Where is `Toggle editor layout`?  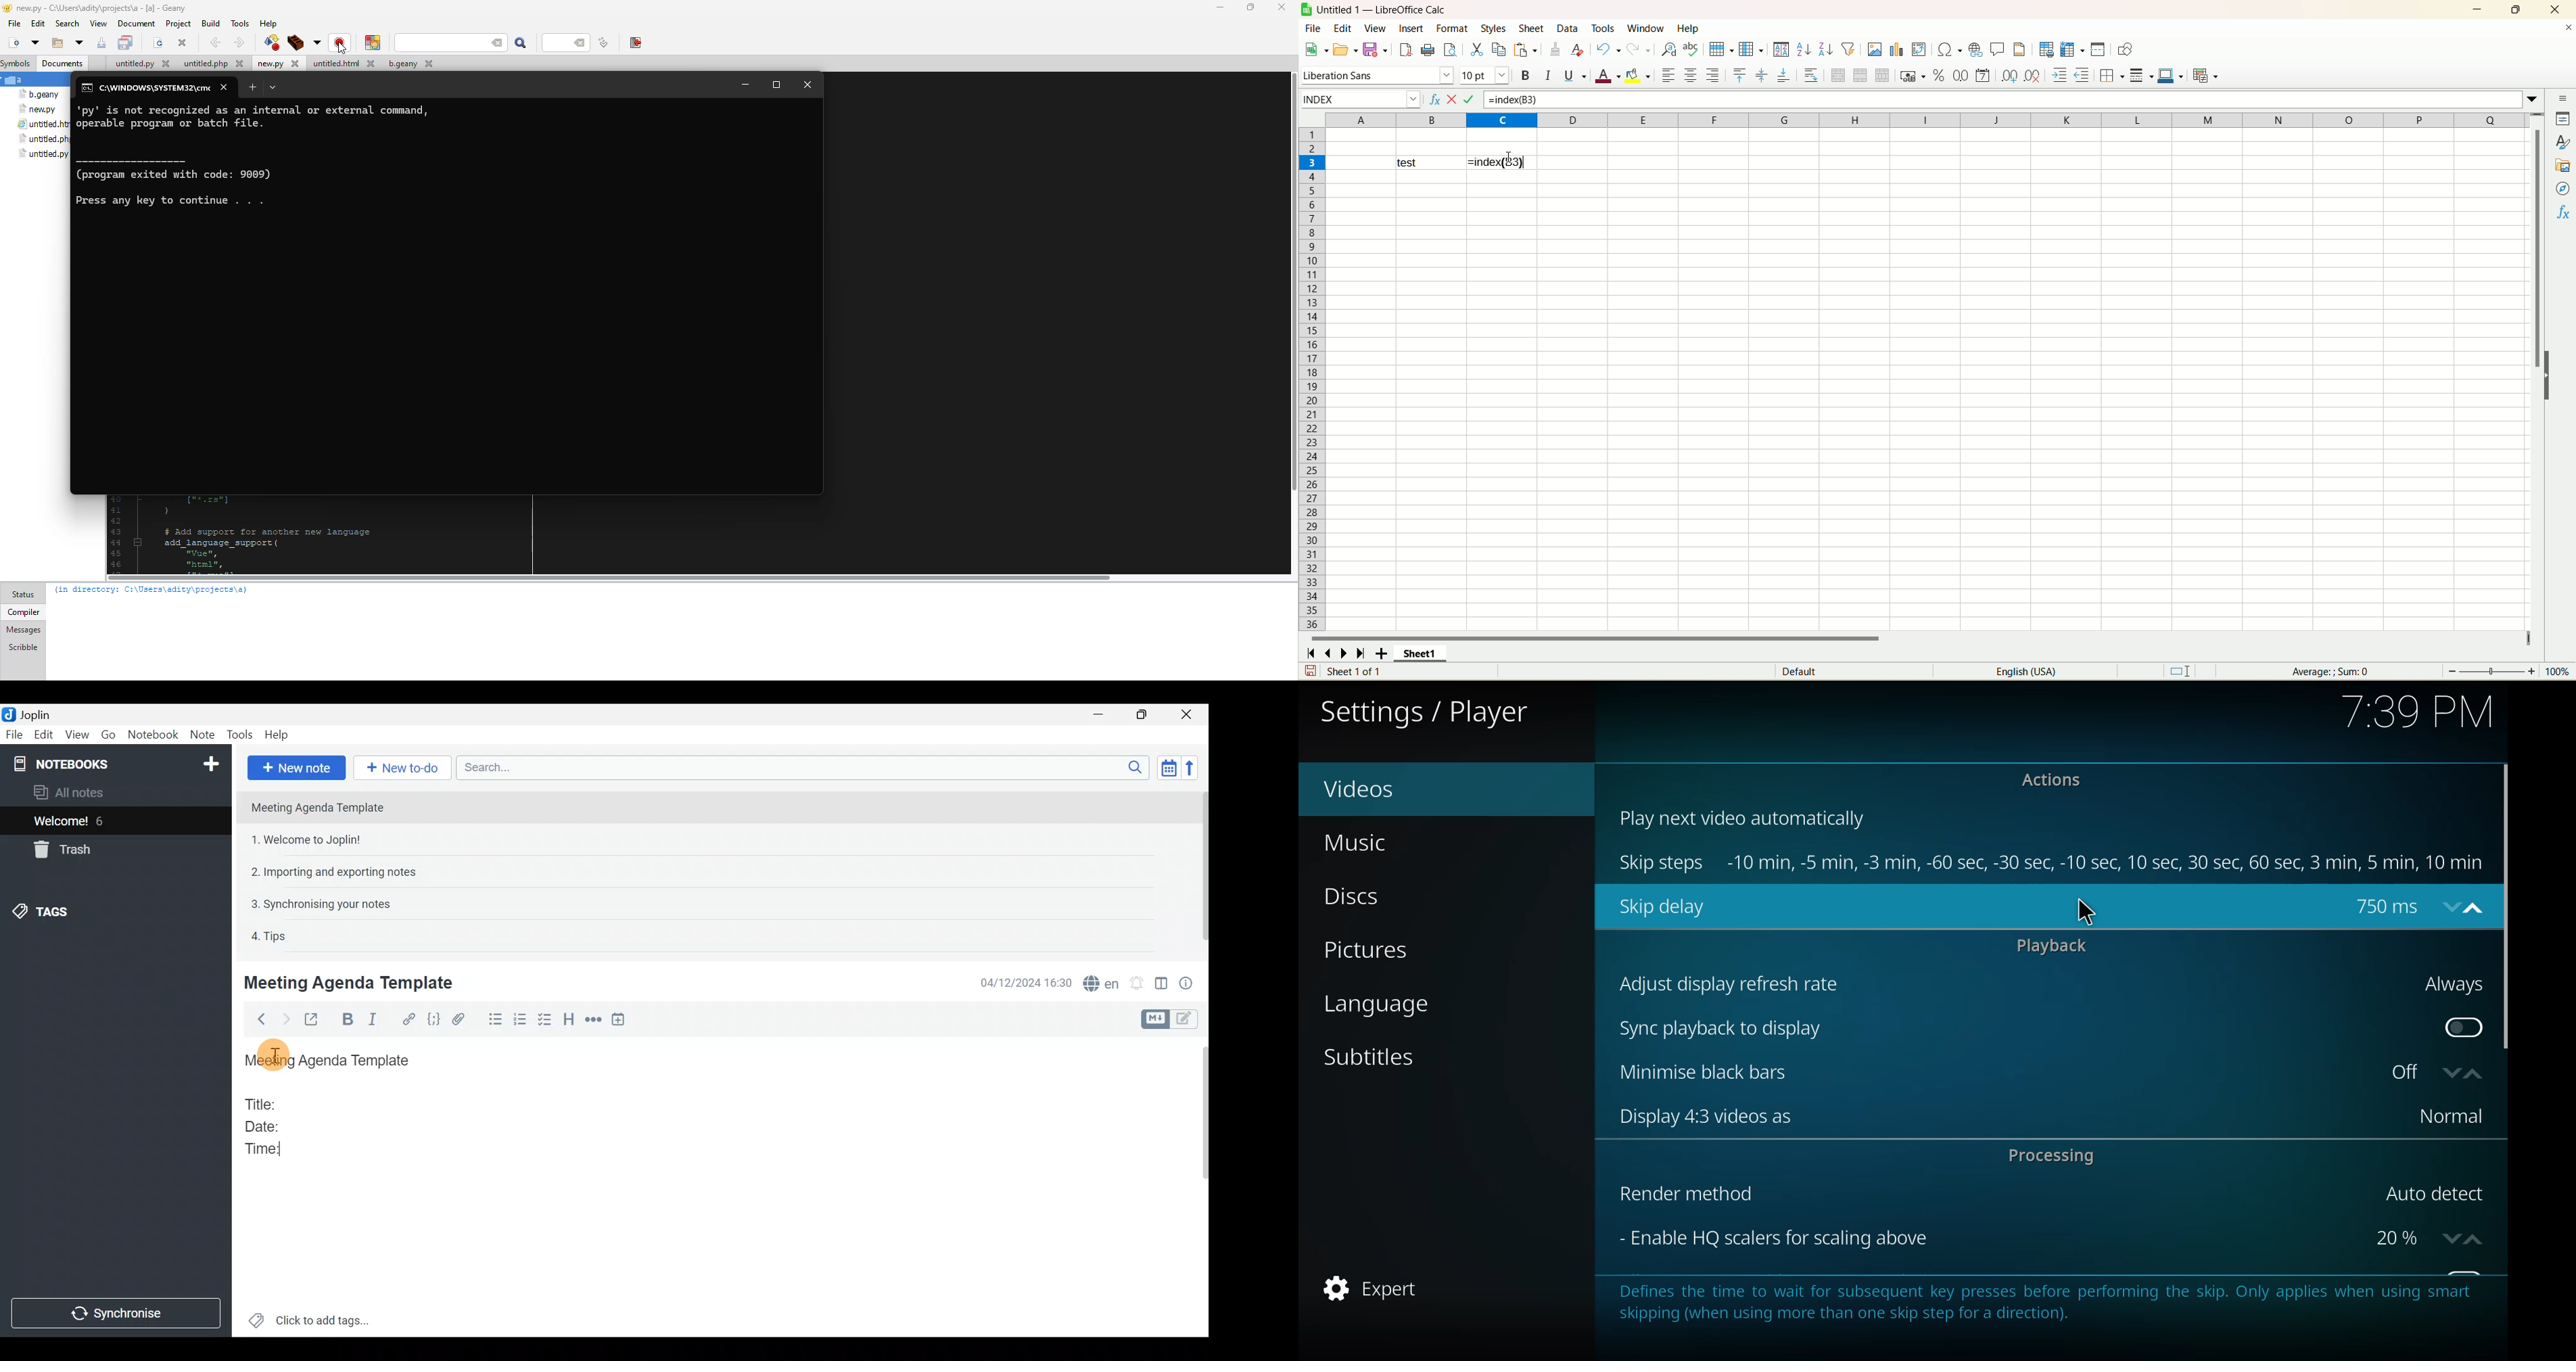
Toggle editor layout is located at coordinates (1162, 985).